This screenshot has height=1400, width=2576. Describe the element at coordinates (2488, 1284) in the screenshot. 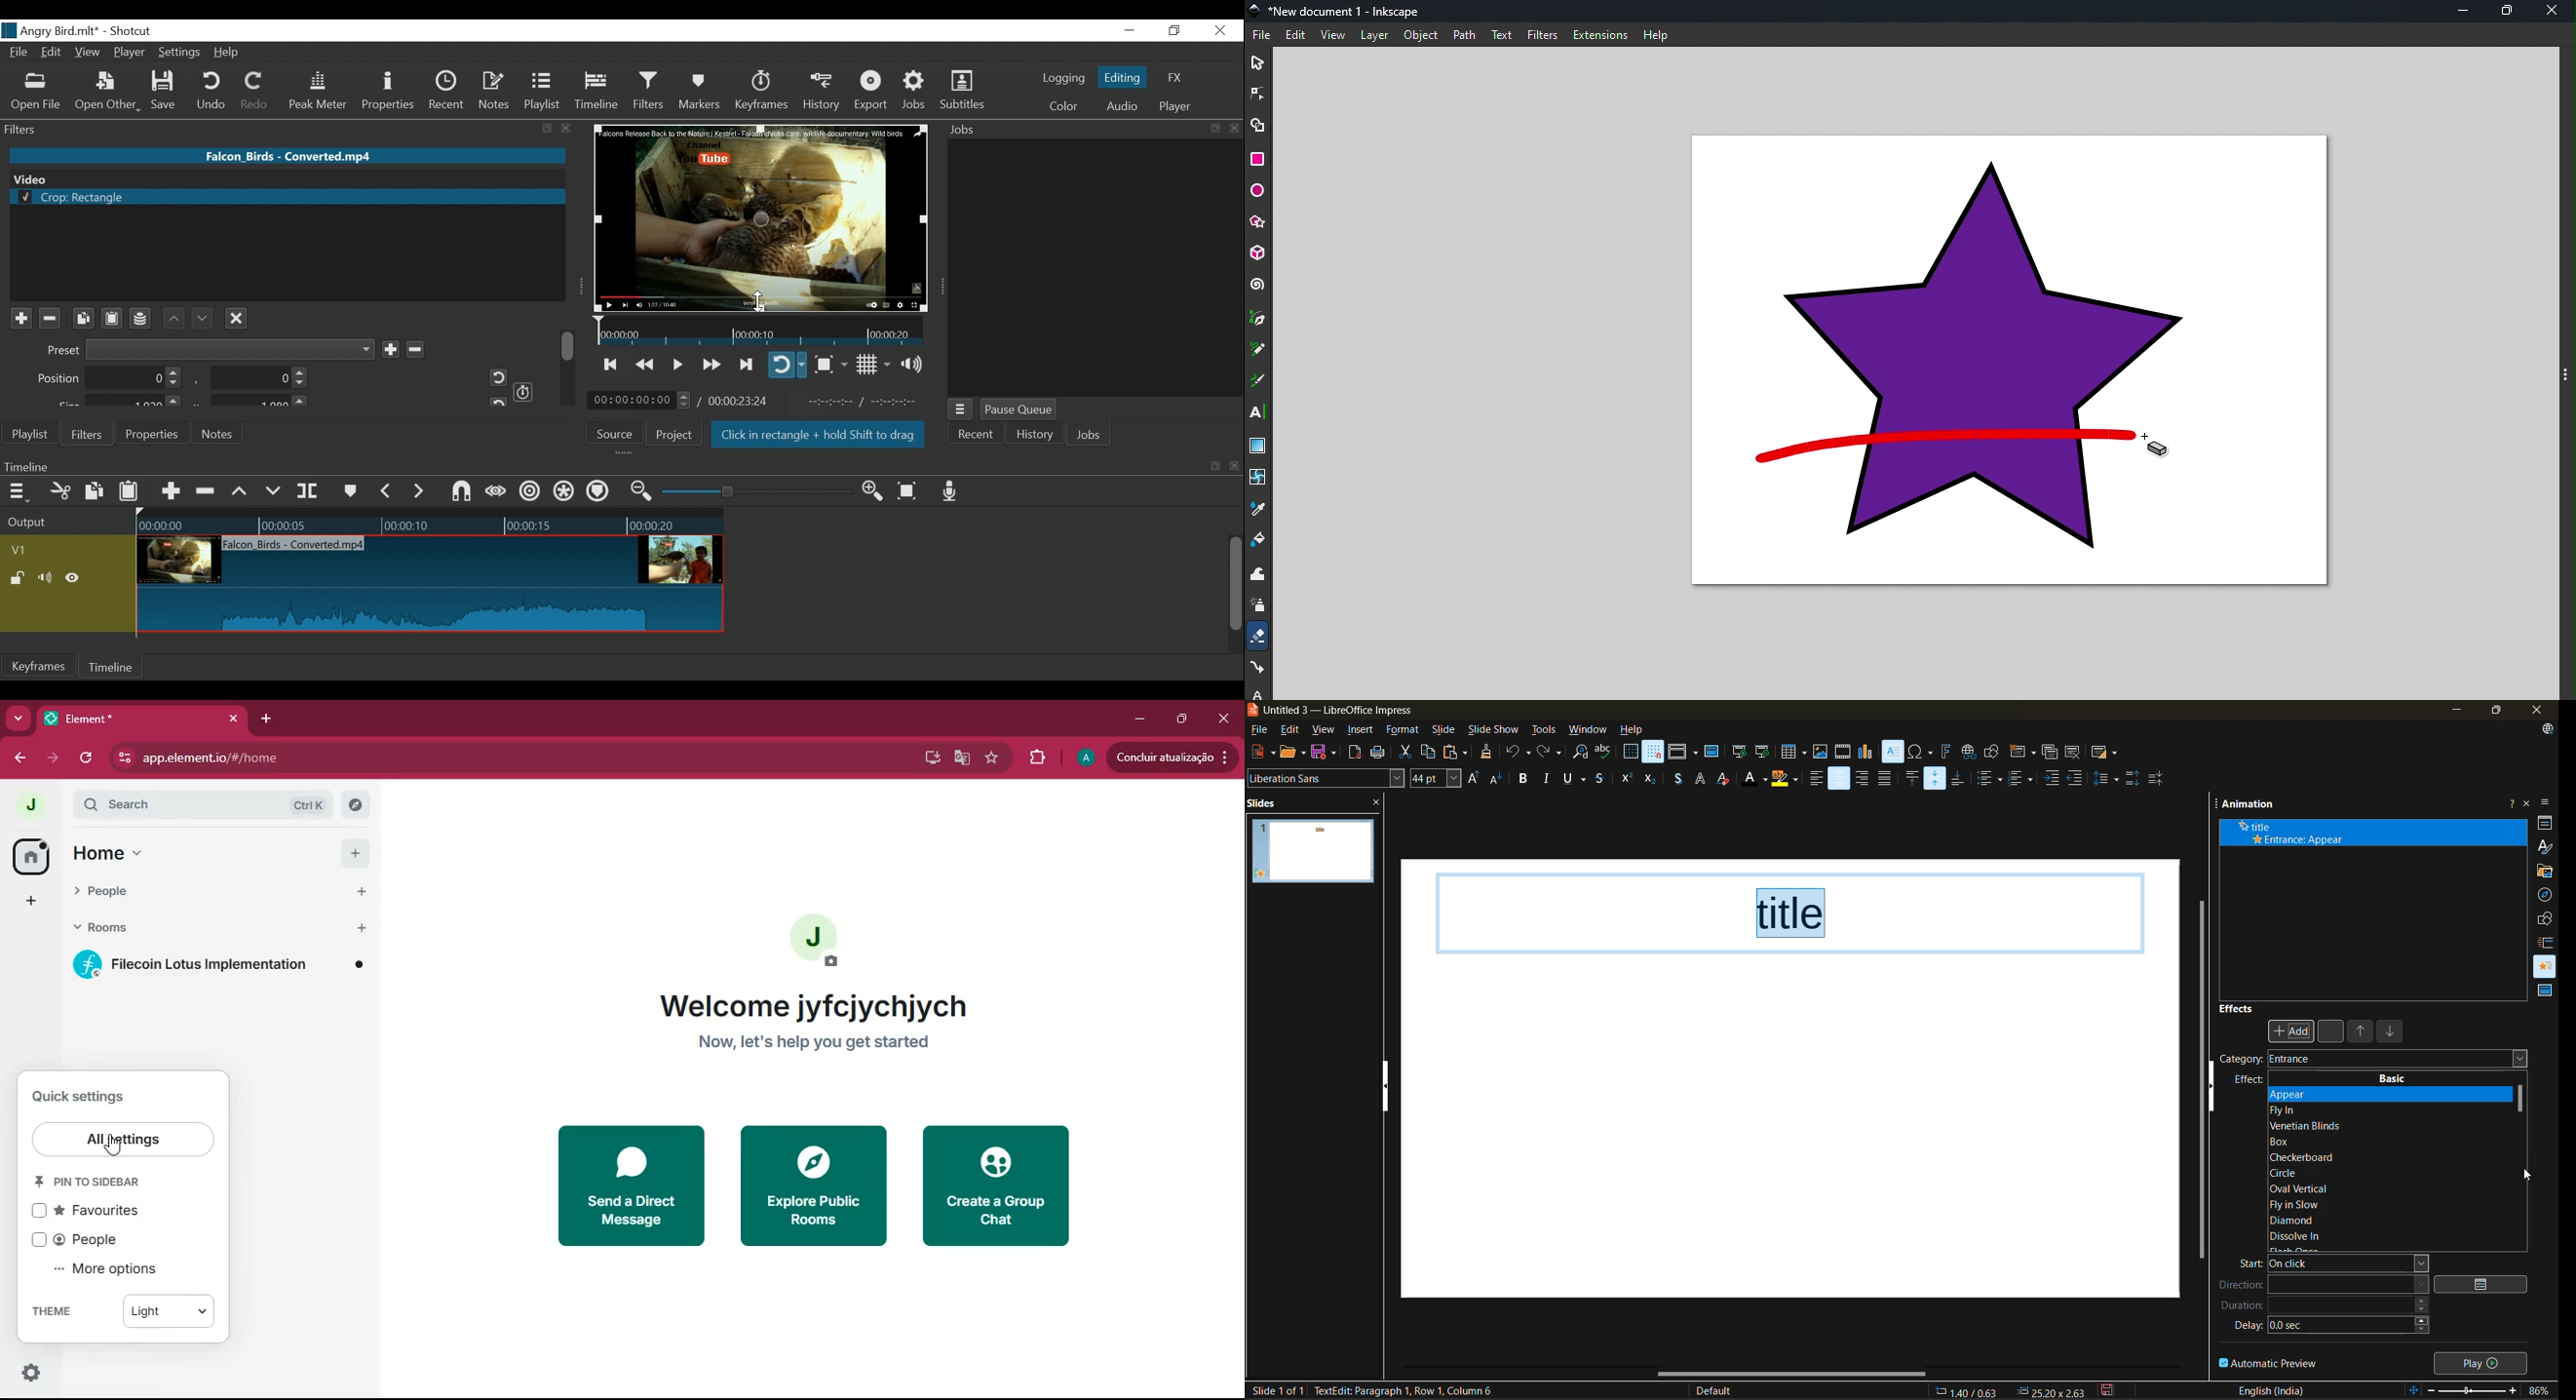

I see `options` at that location.